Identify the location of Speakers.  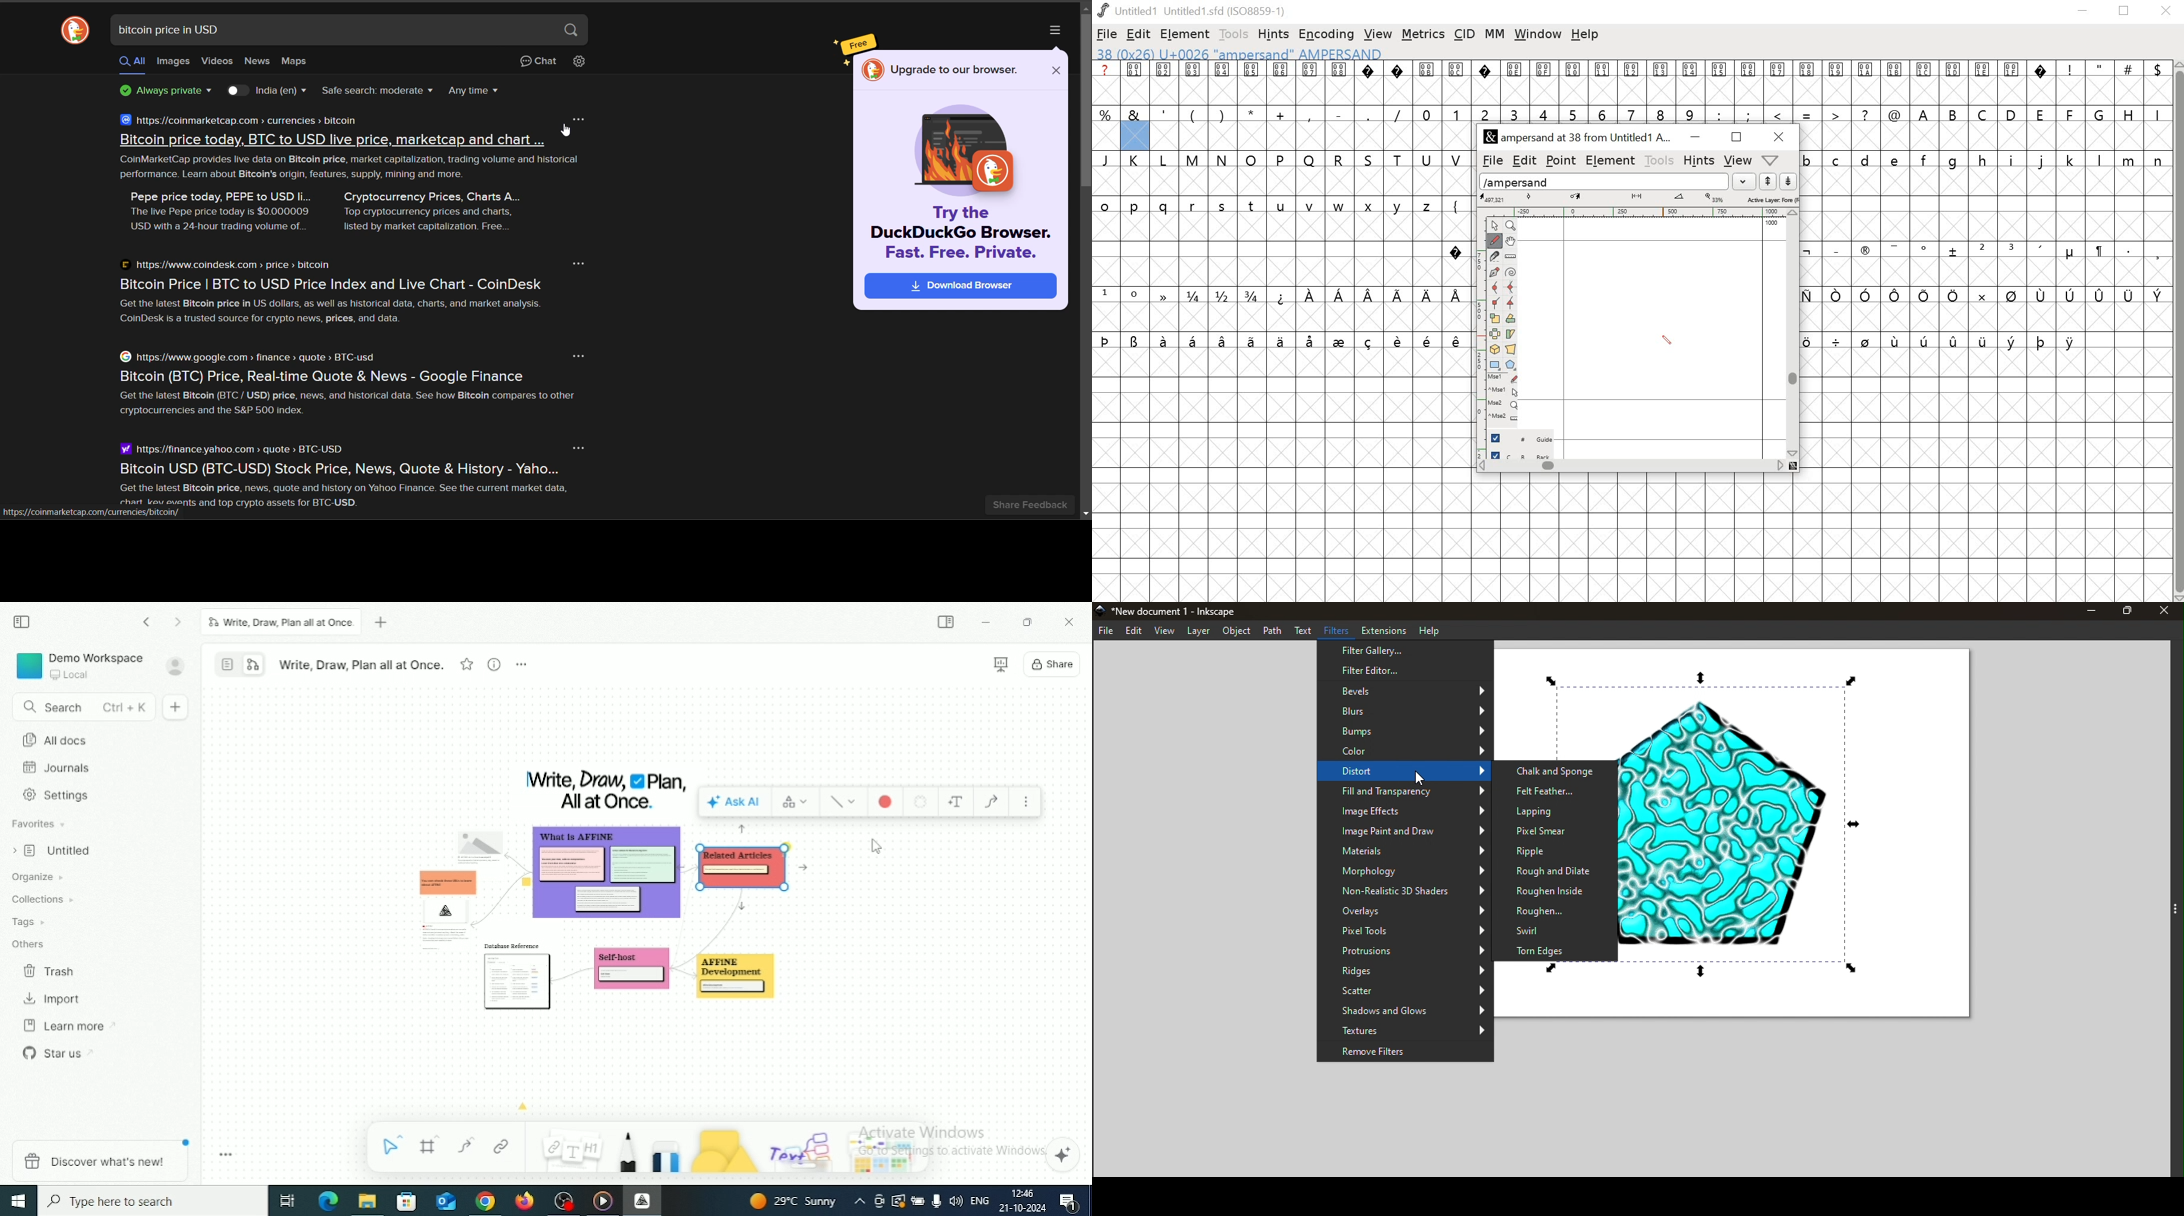
(956, 1200).